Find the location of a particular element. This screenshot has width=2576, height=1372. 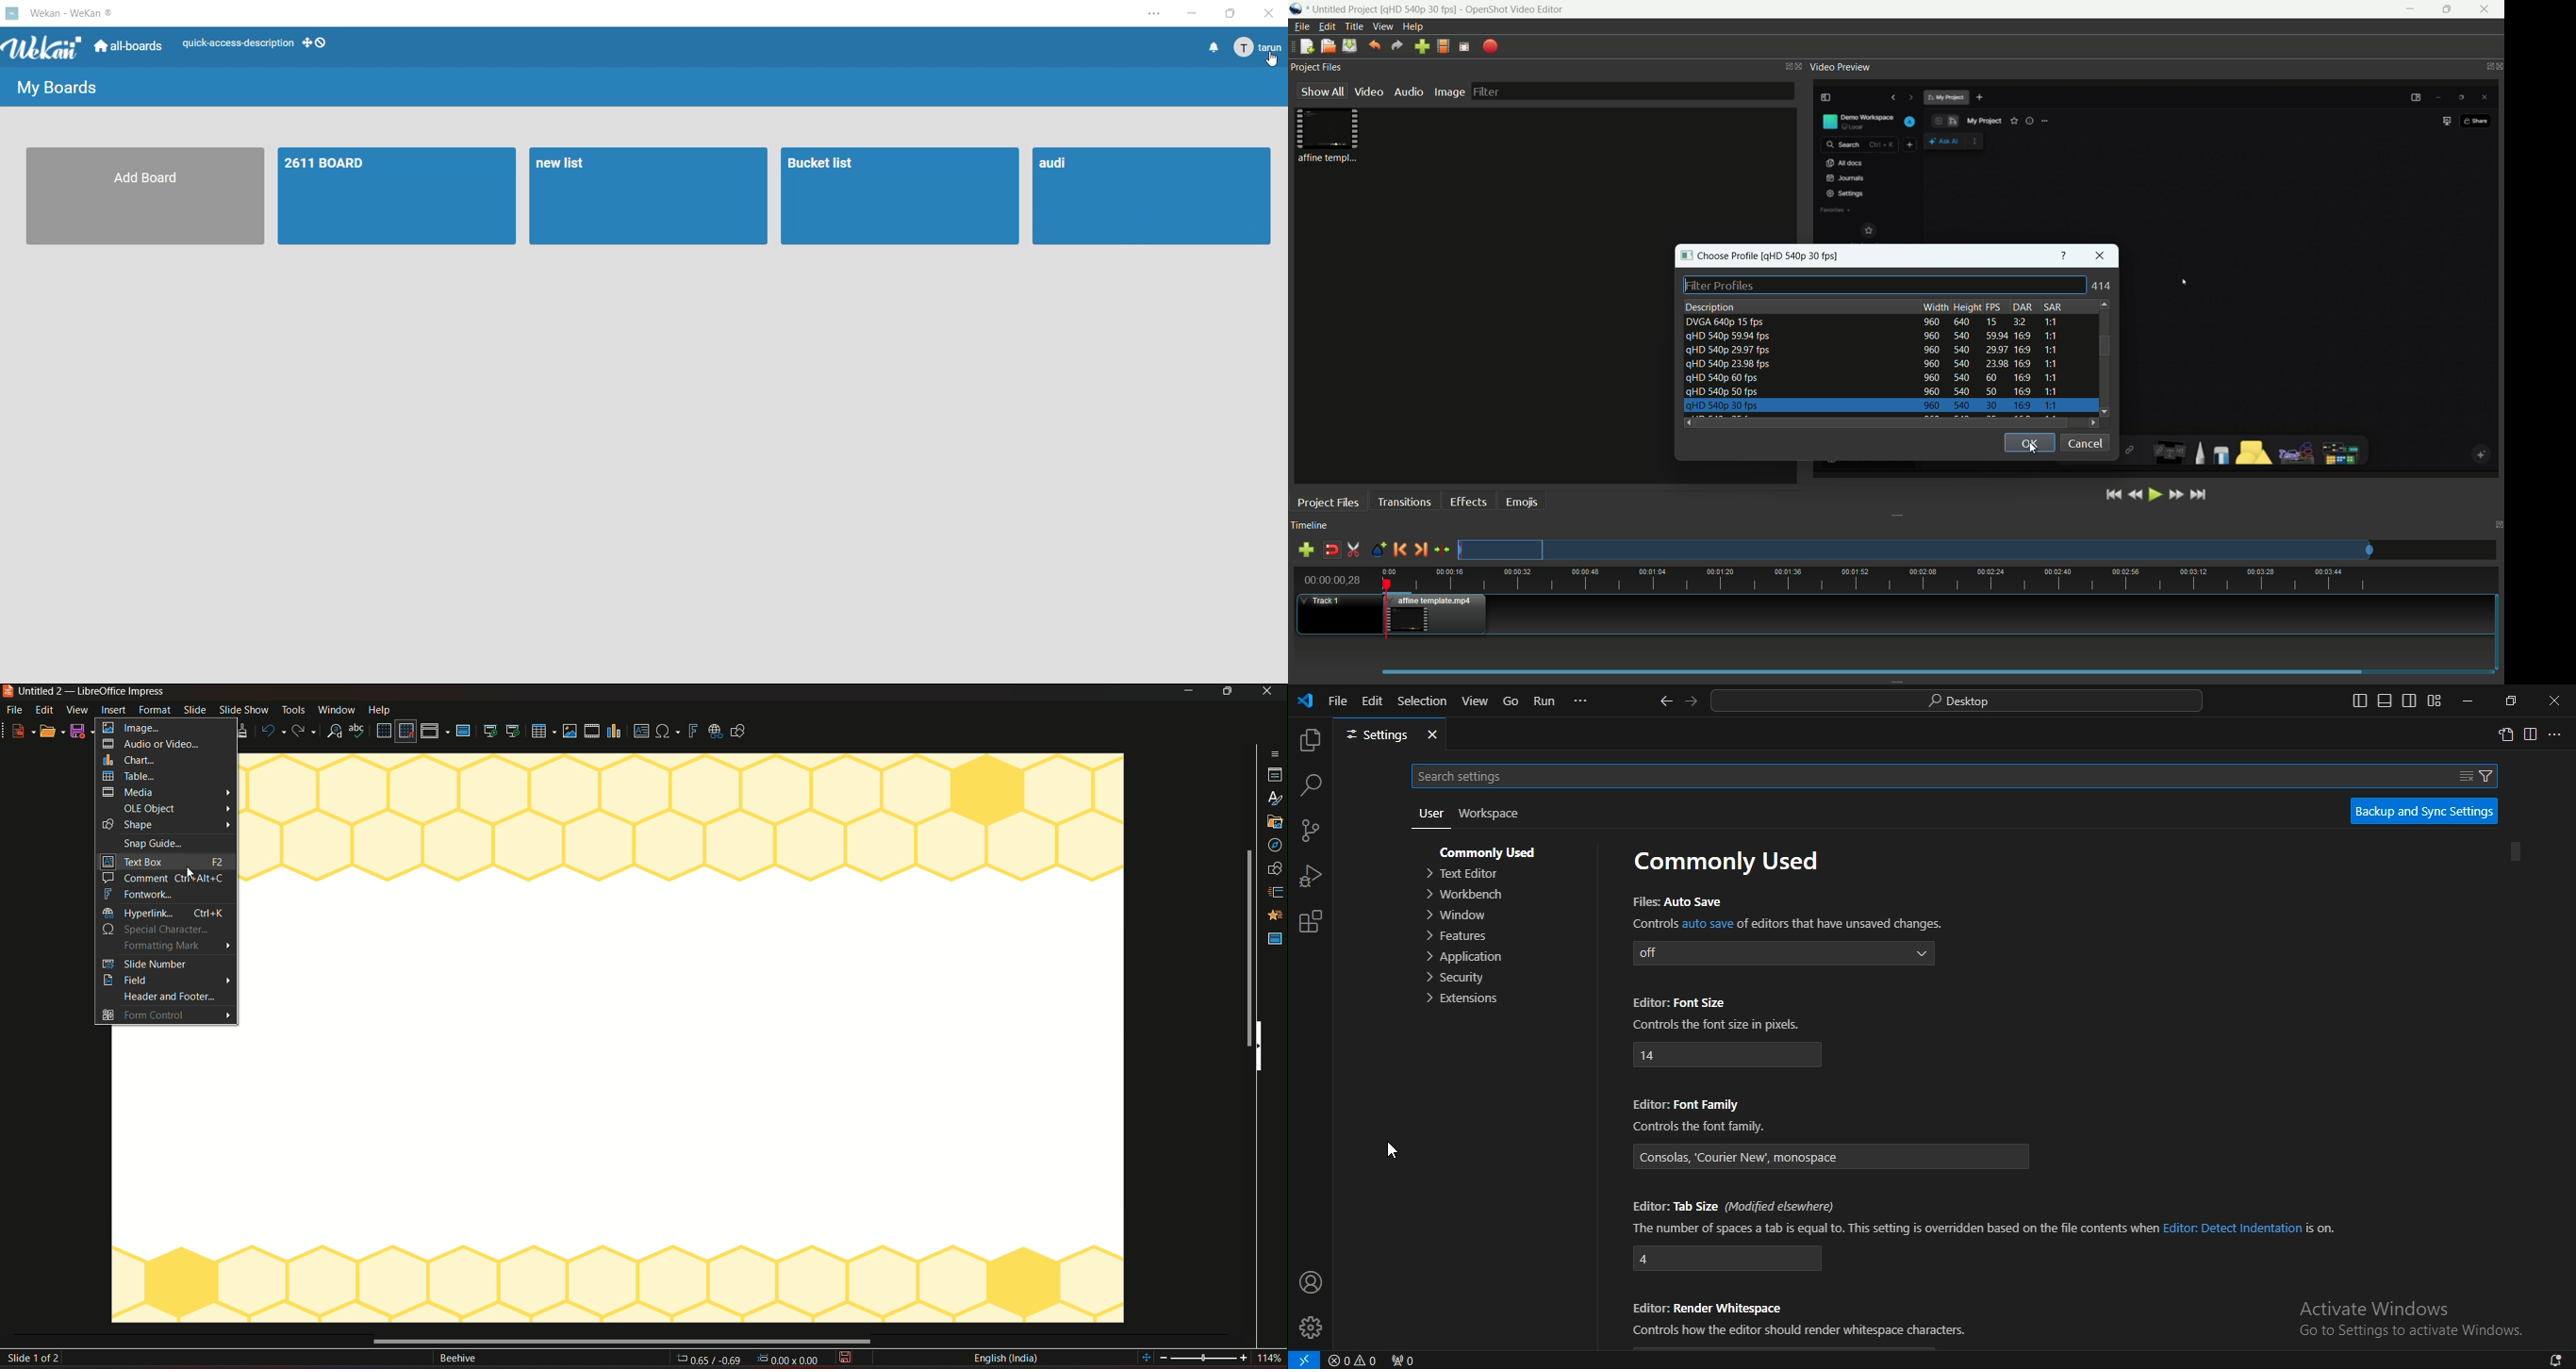

extension is located at coordinates (1312, 921).